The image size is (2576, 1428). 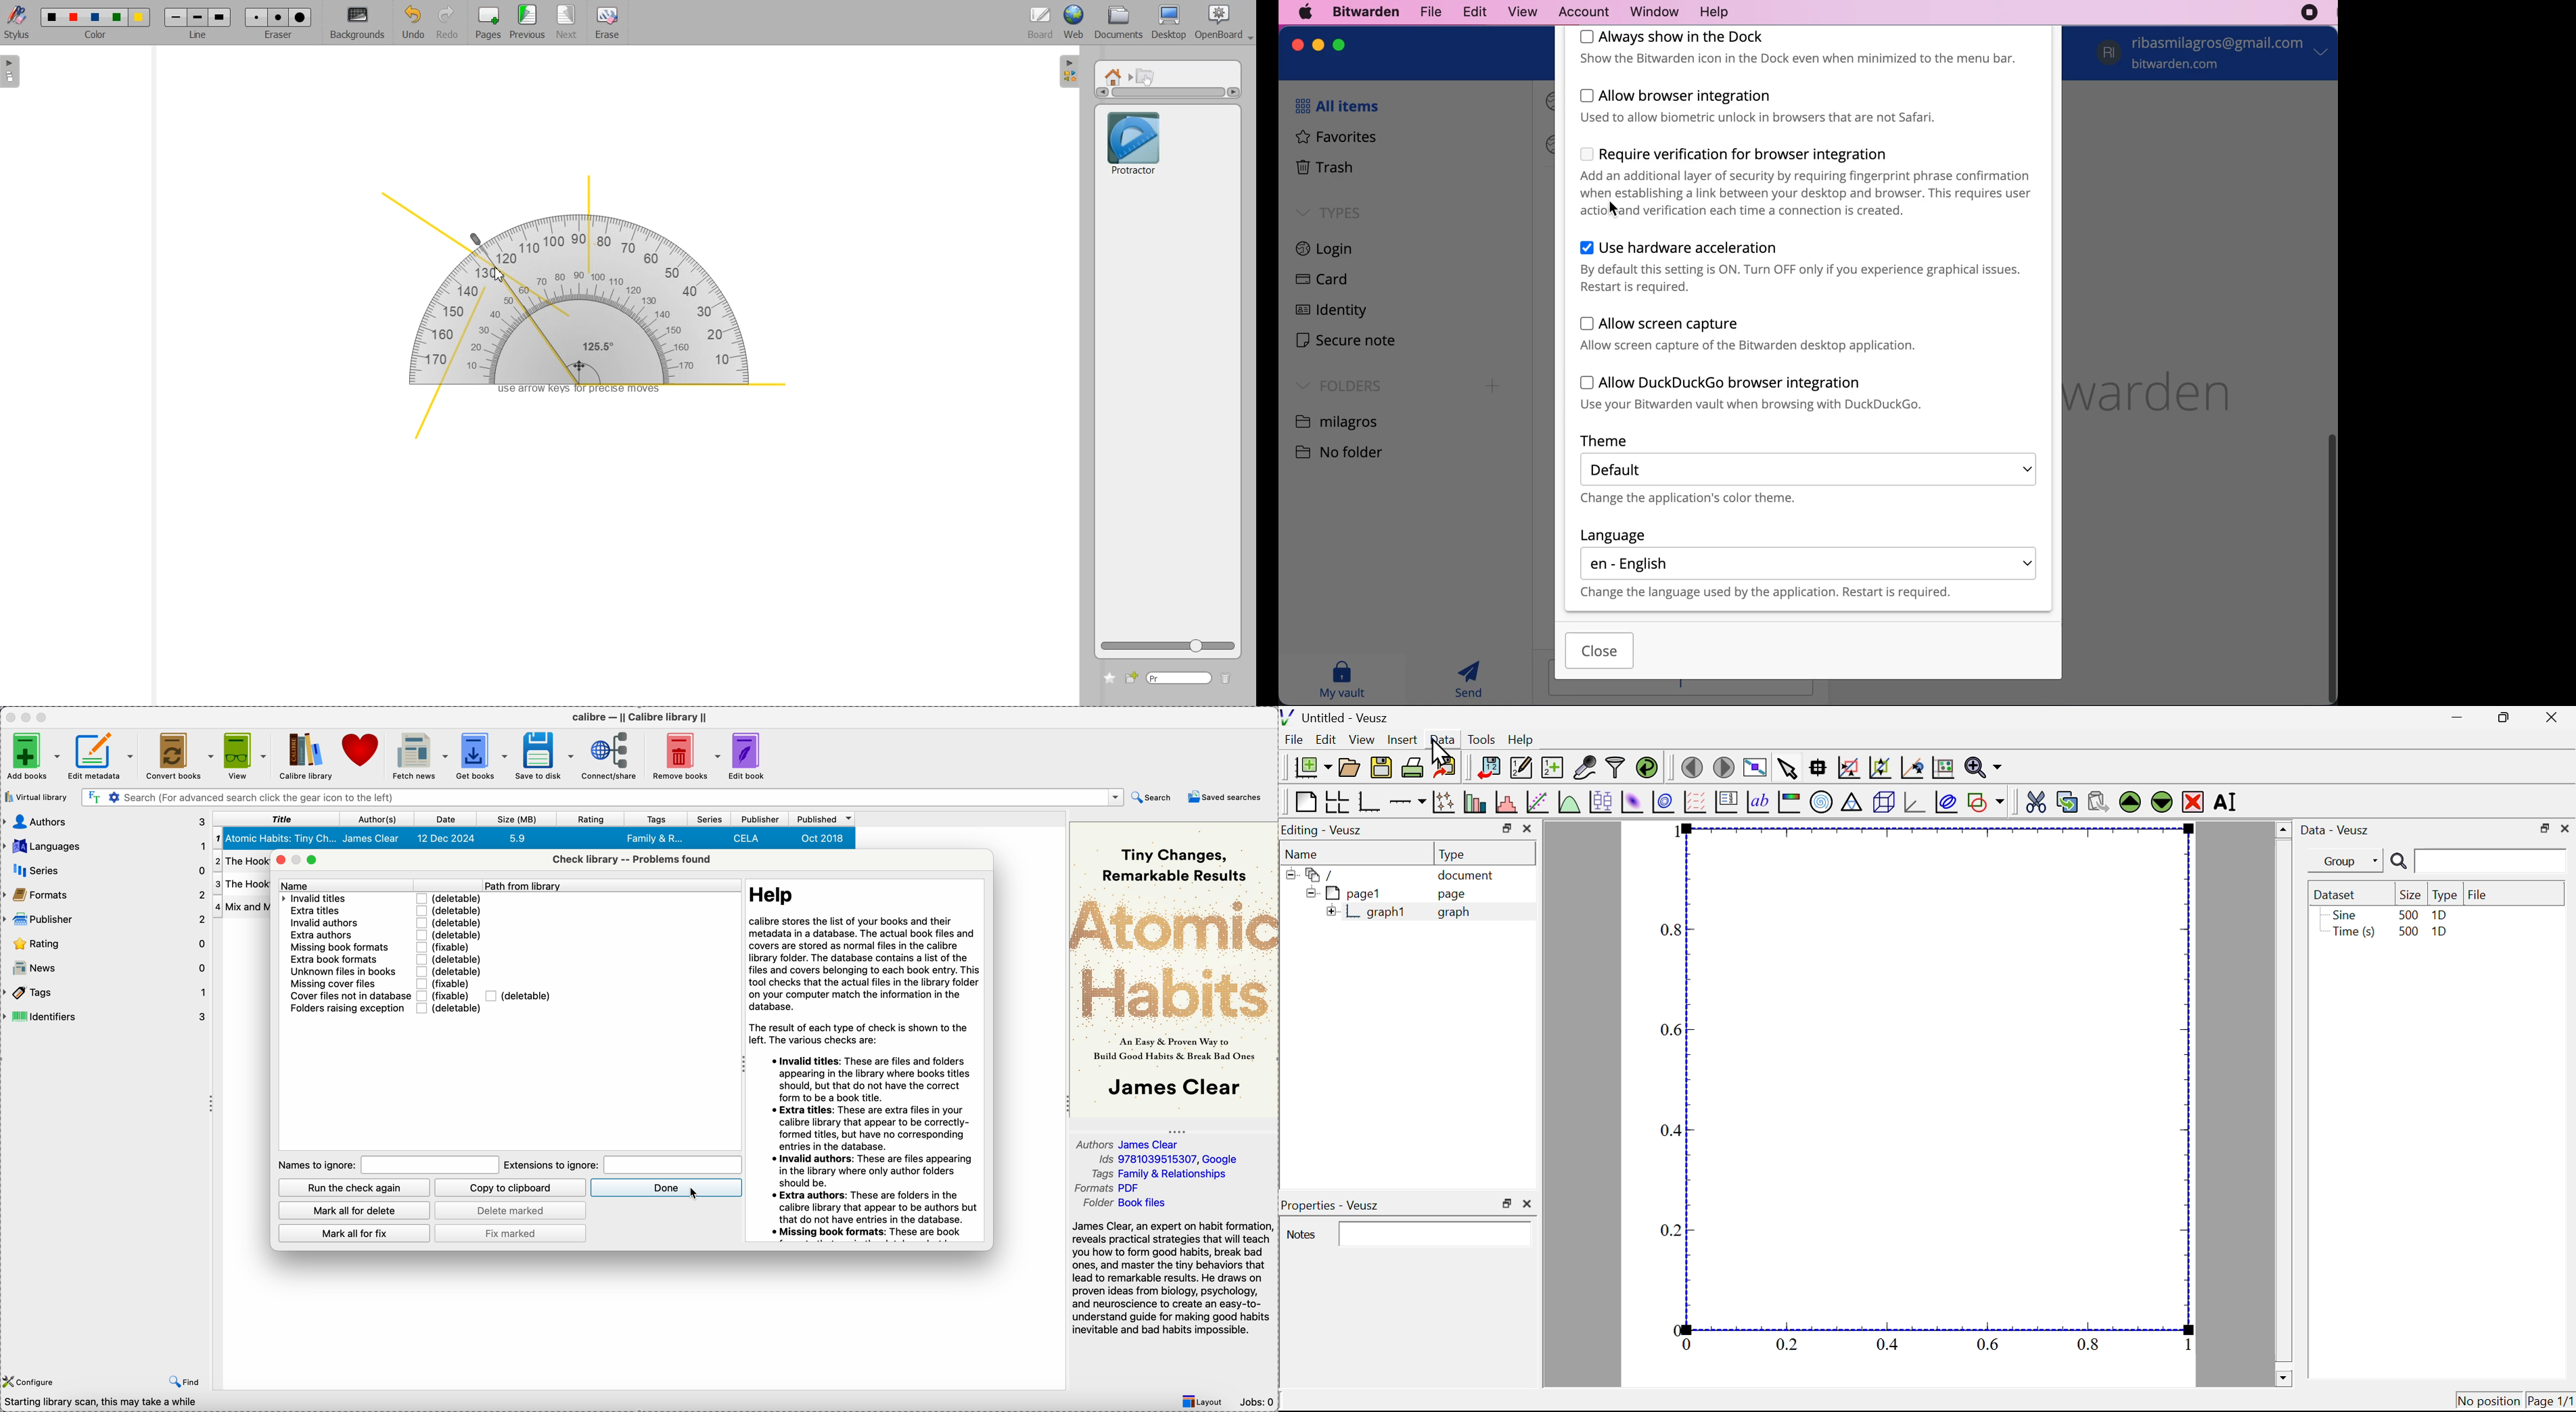 What do you see at coordinates (1370, 802) in the screenshot?
I see `base graph` at bounding box center [1370, 802].